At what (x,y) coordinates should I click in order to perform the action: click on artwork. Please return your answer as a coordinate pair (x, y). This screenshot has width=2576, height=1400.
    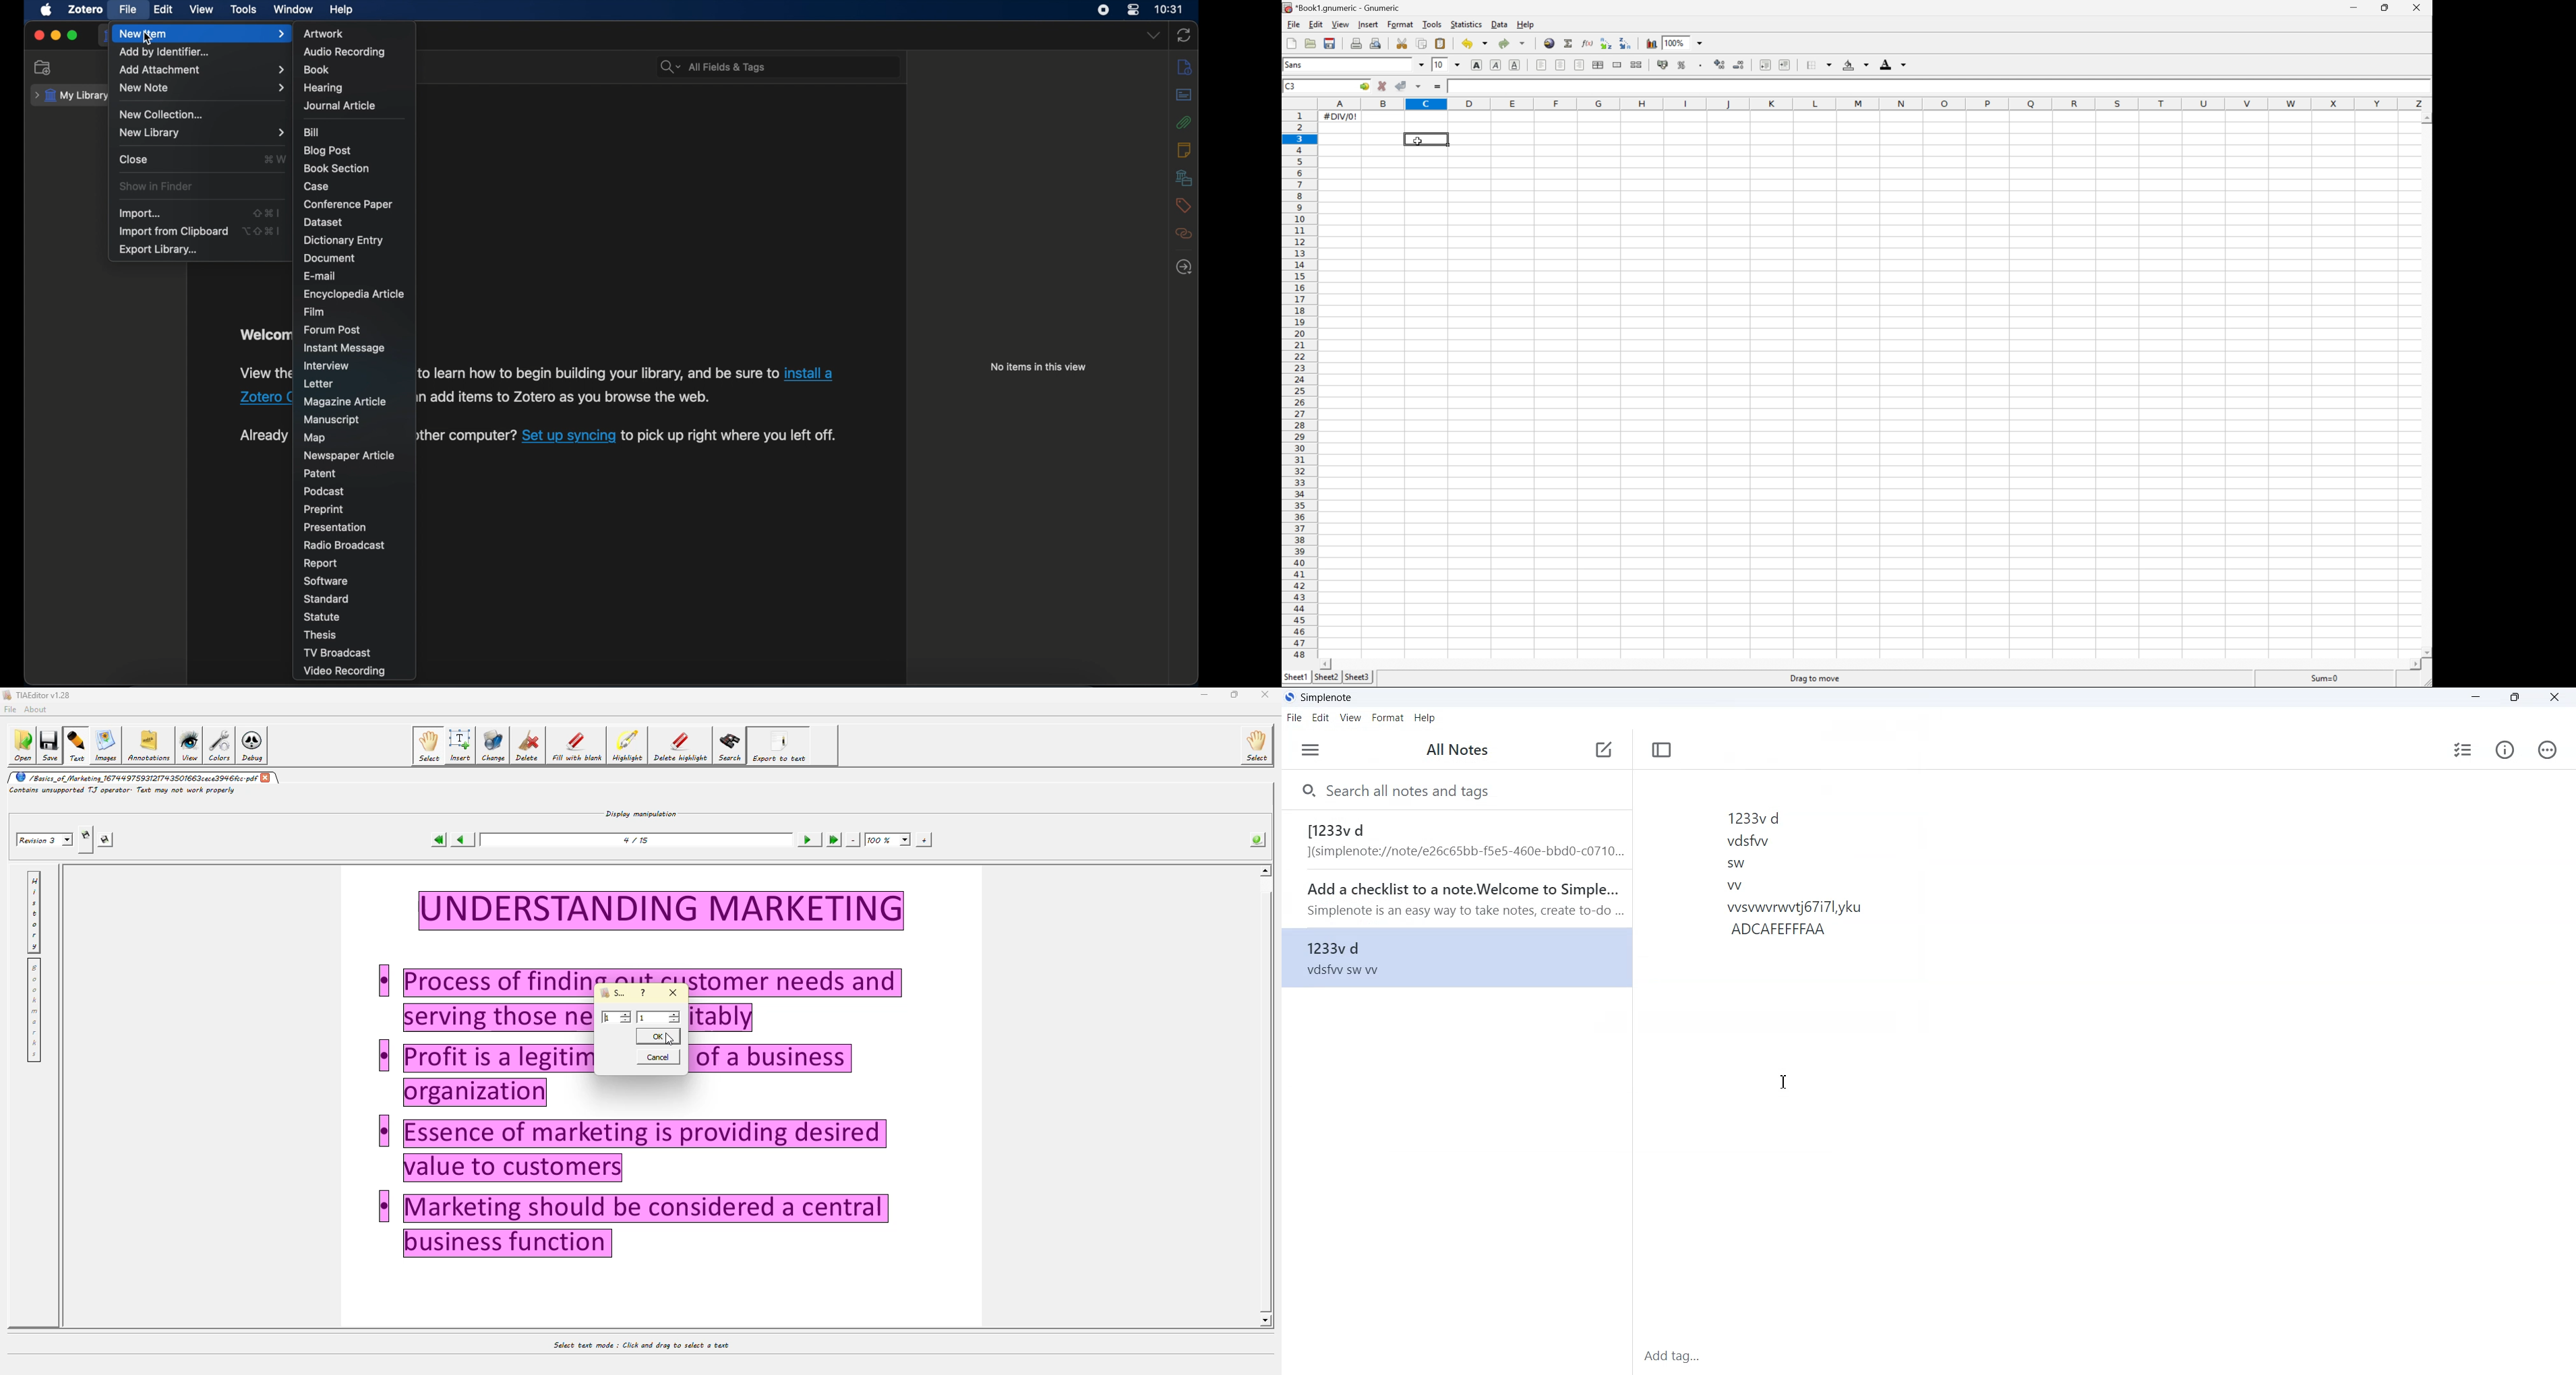
    Looking at the image, I should click on (324, 32).